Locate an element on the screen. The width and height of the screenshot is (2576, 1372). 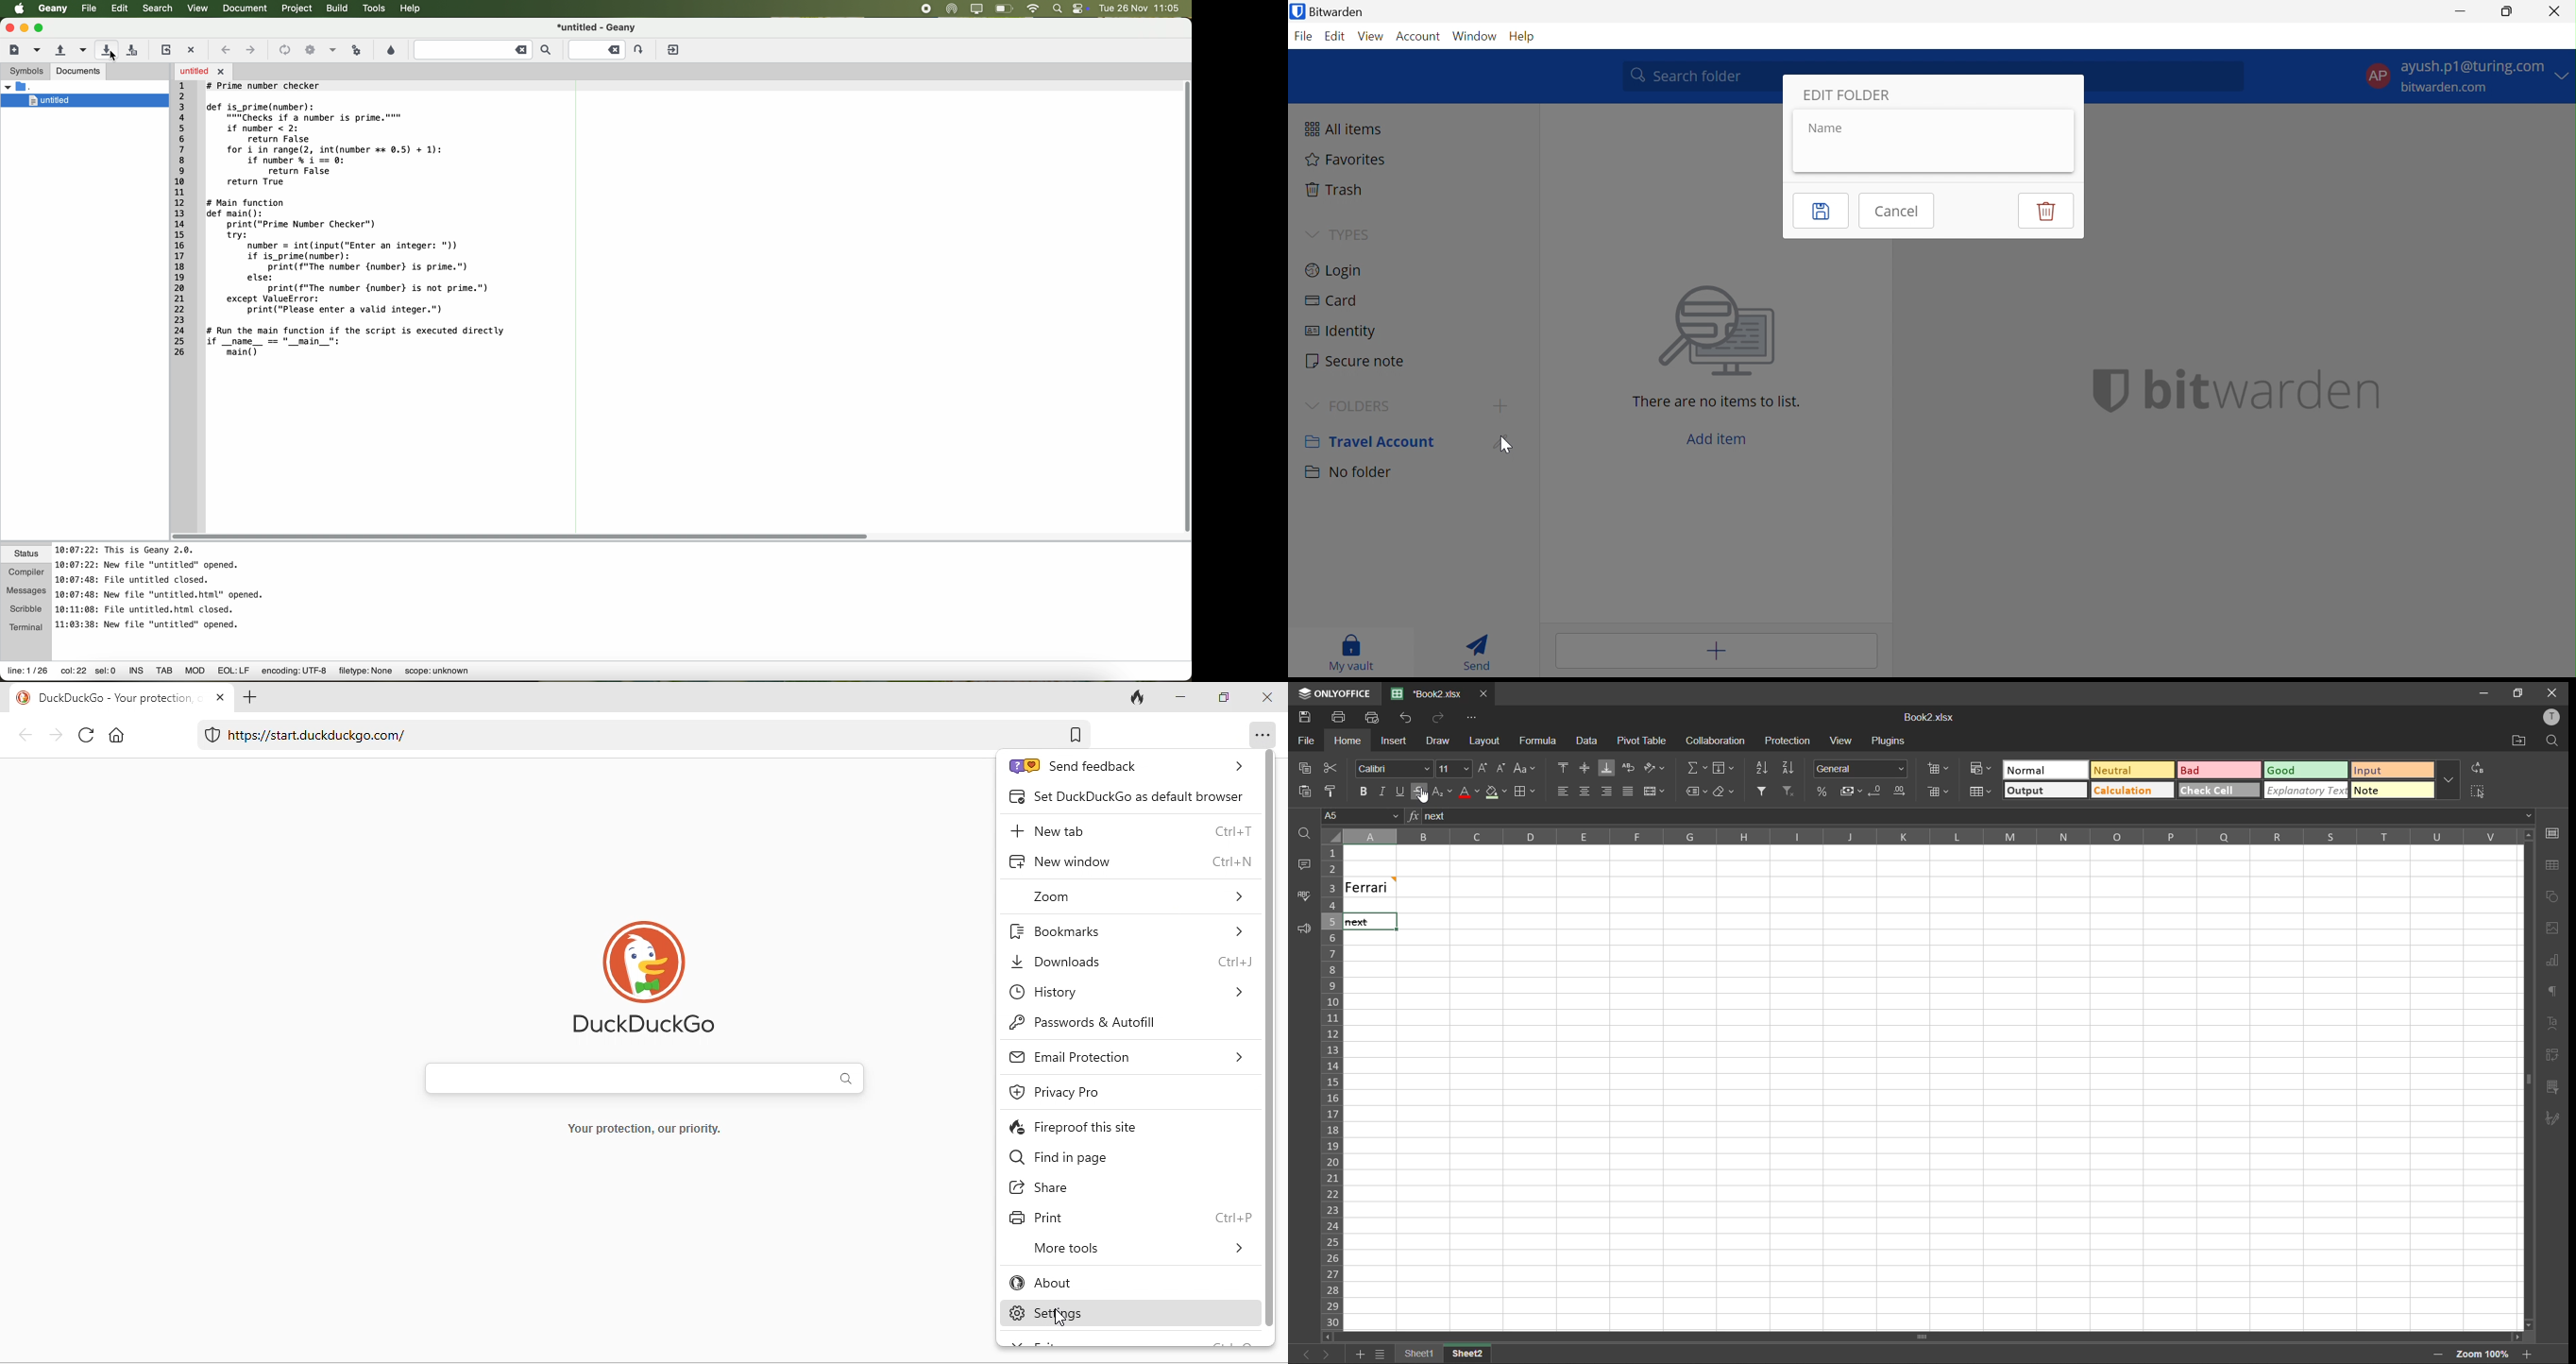
settings is located at coordinates (1101, 1314).